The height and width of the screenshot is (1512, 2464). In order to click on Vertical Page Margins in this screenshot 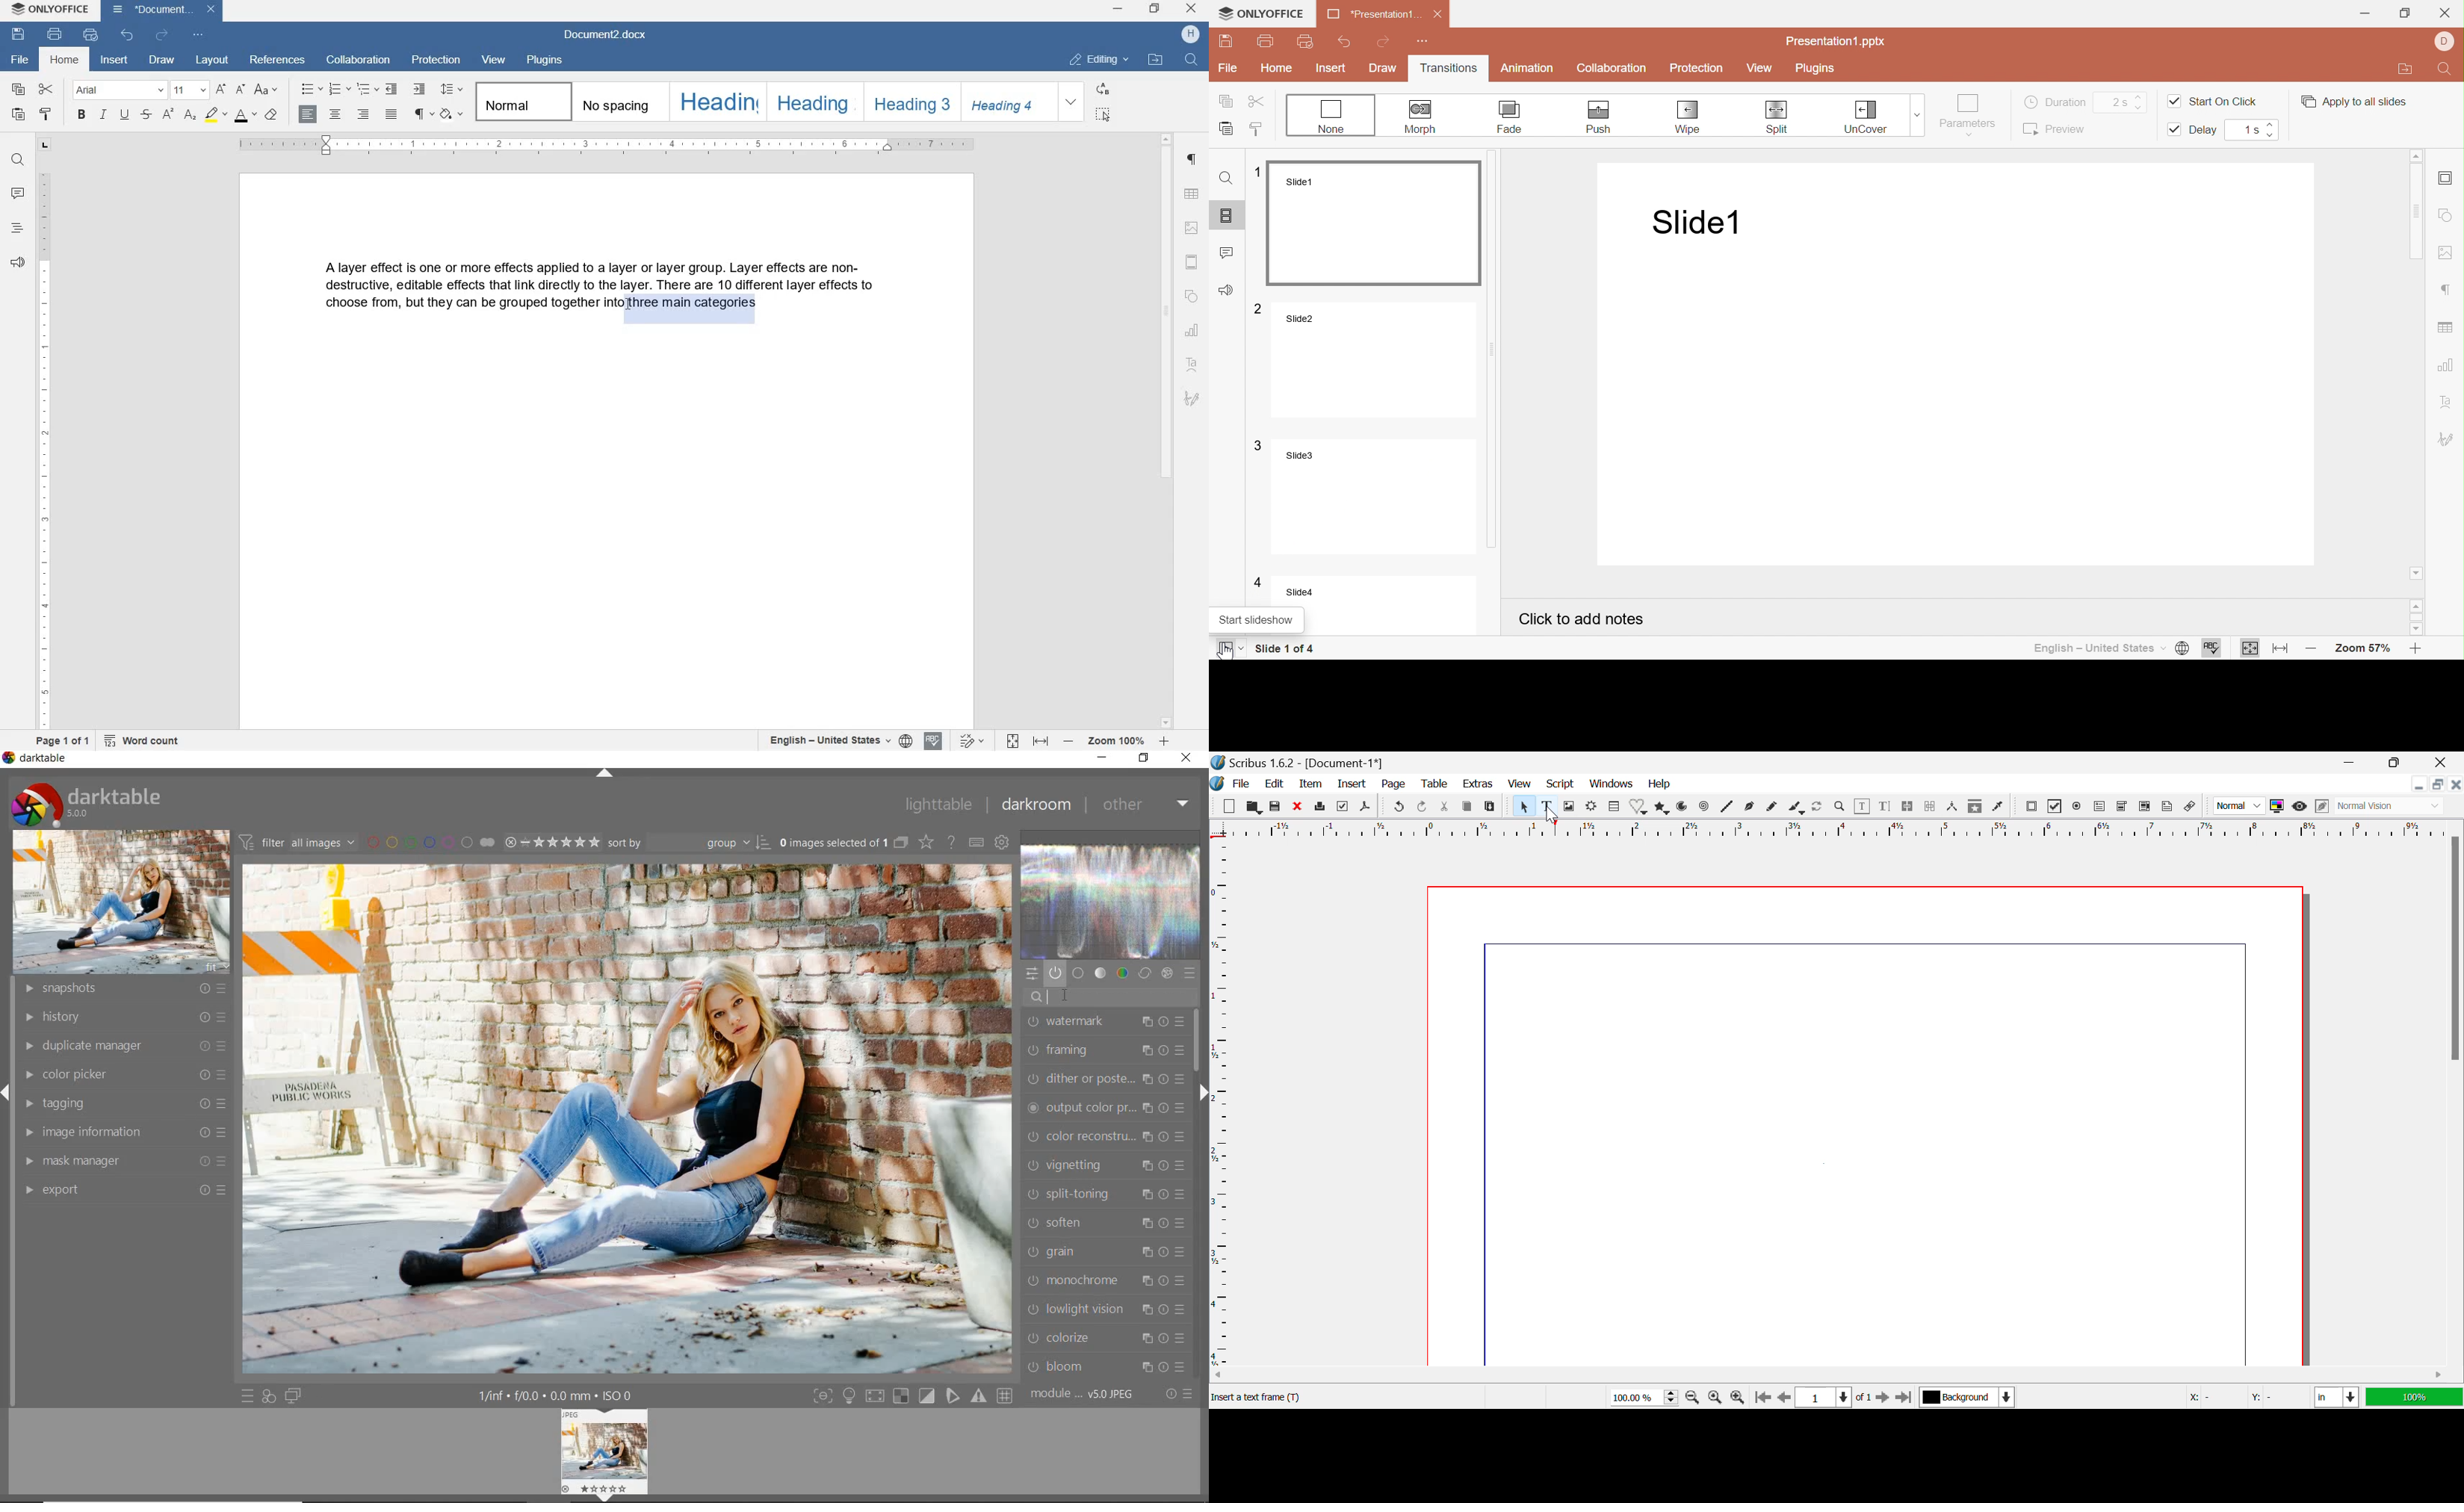, I will do `click(1833, 829)`.